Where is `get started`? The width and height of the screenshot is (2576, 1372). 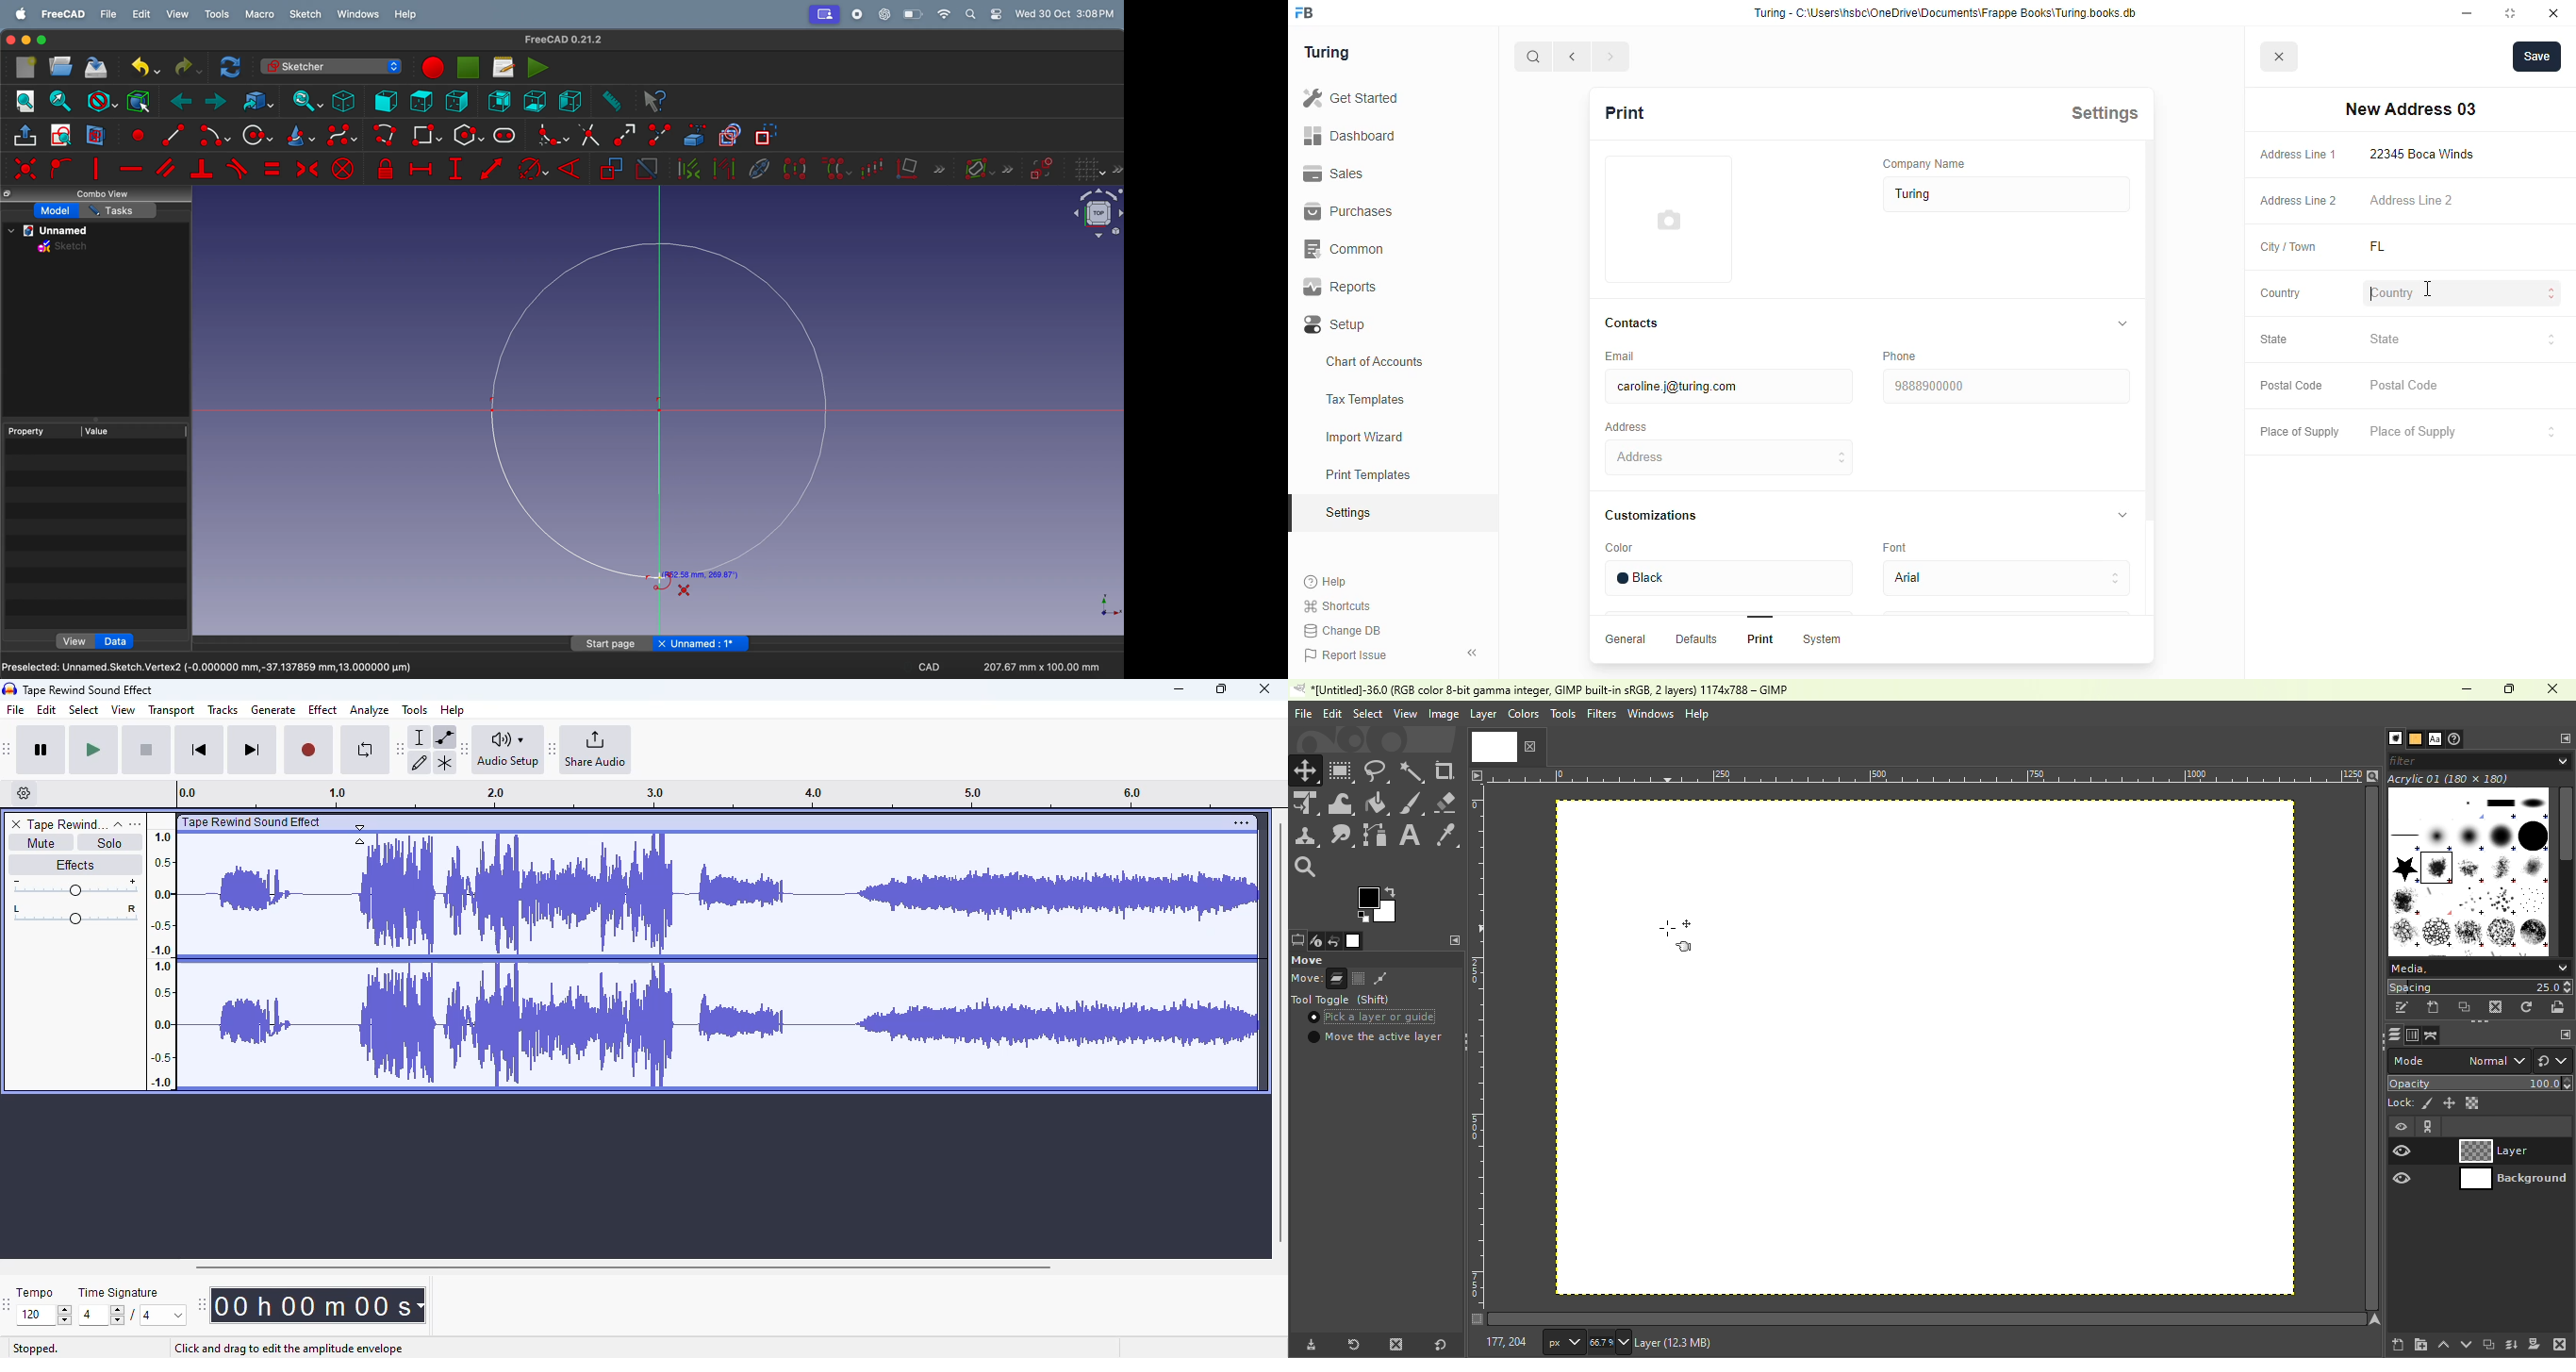 get started is located at coordinates (1350, 98).